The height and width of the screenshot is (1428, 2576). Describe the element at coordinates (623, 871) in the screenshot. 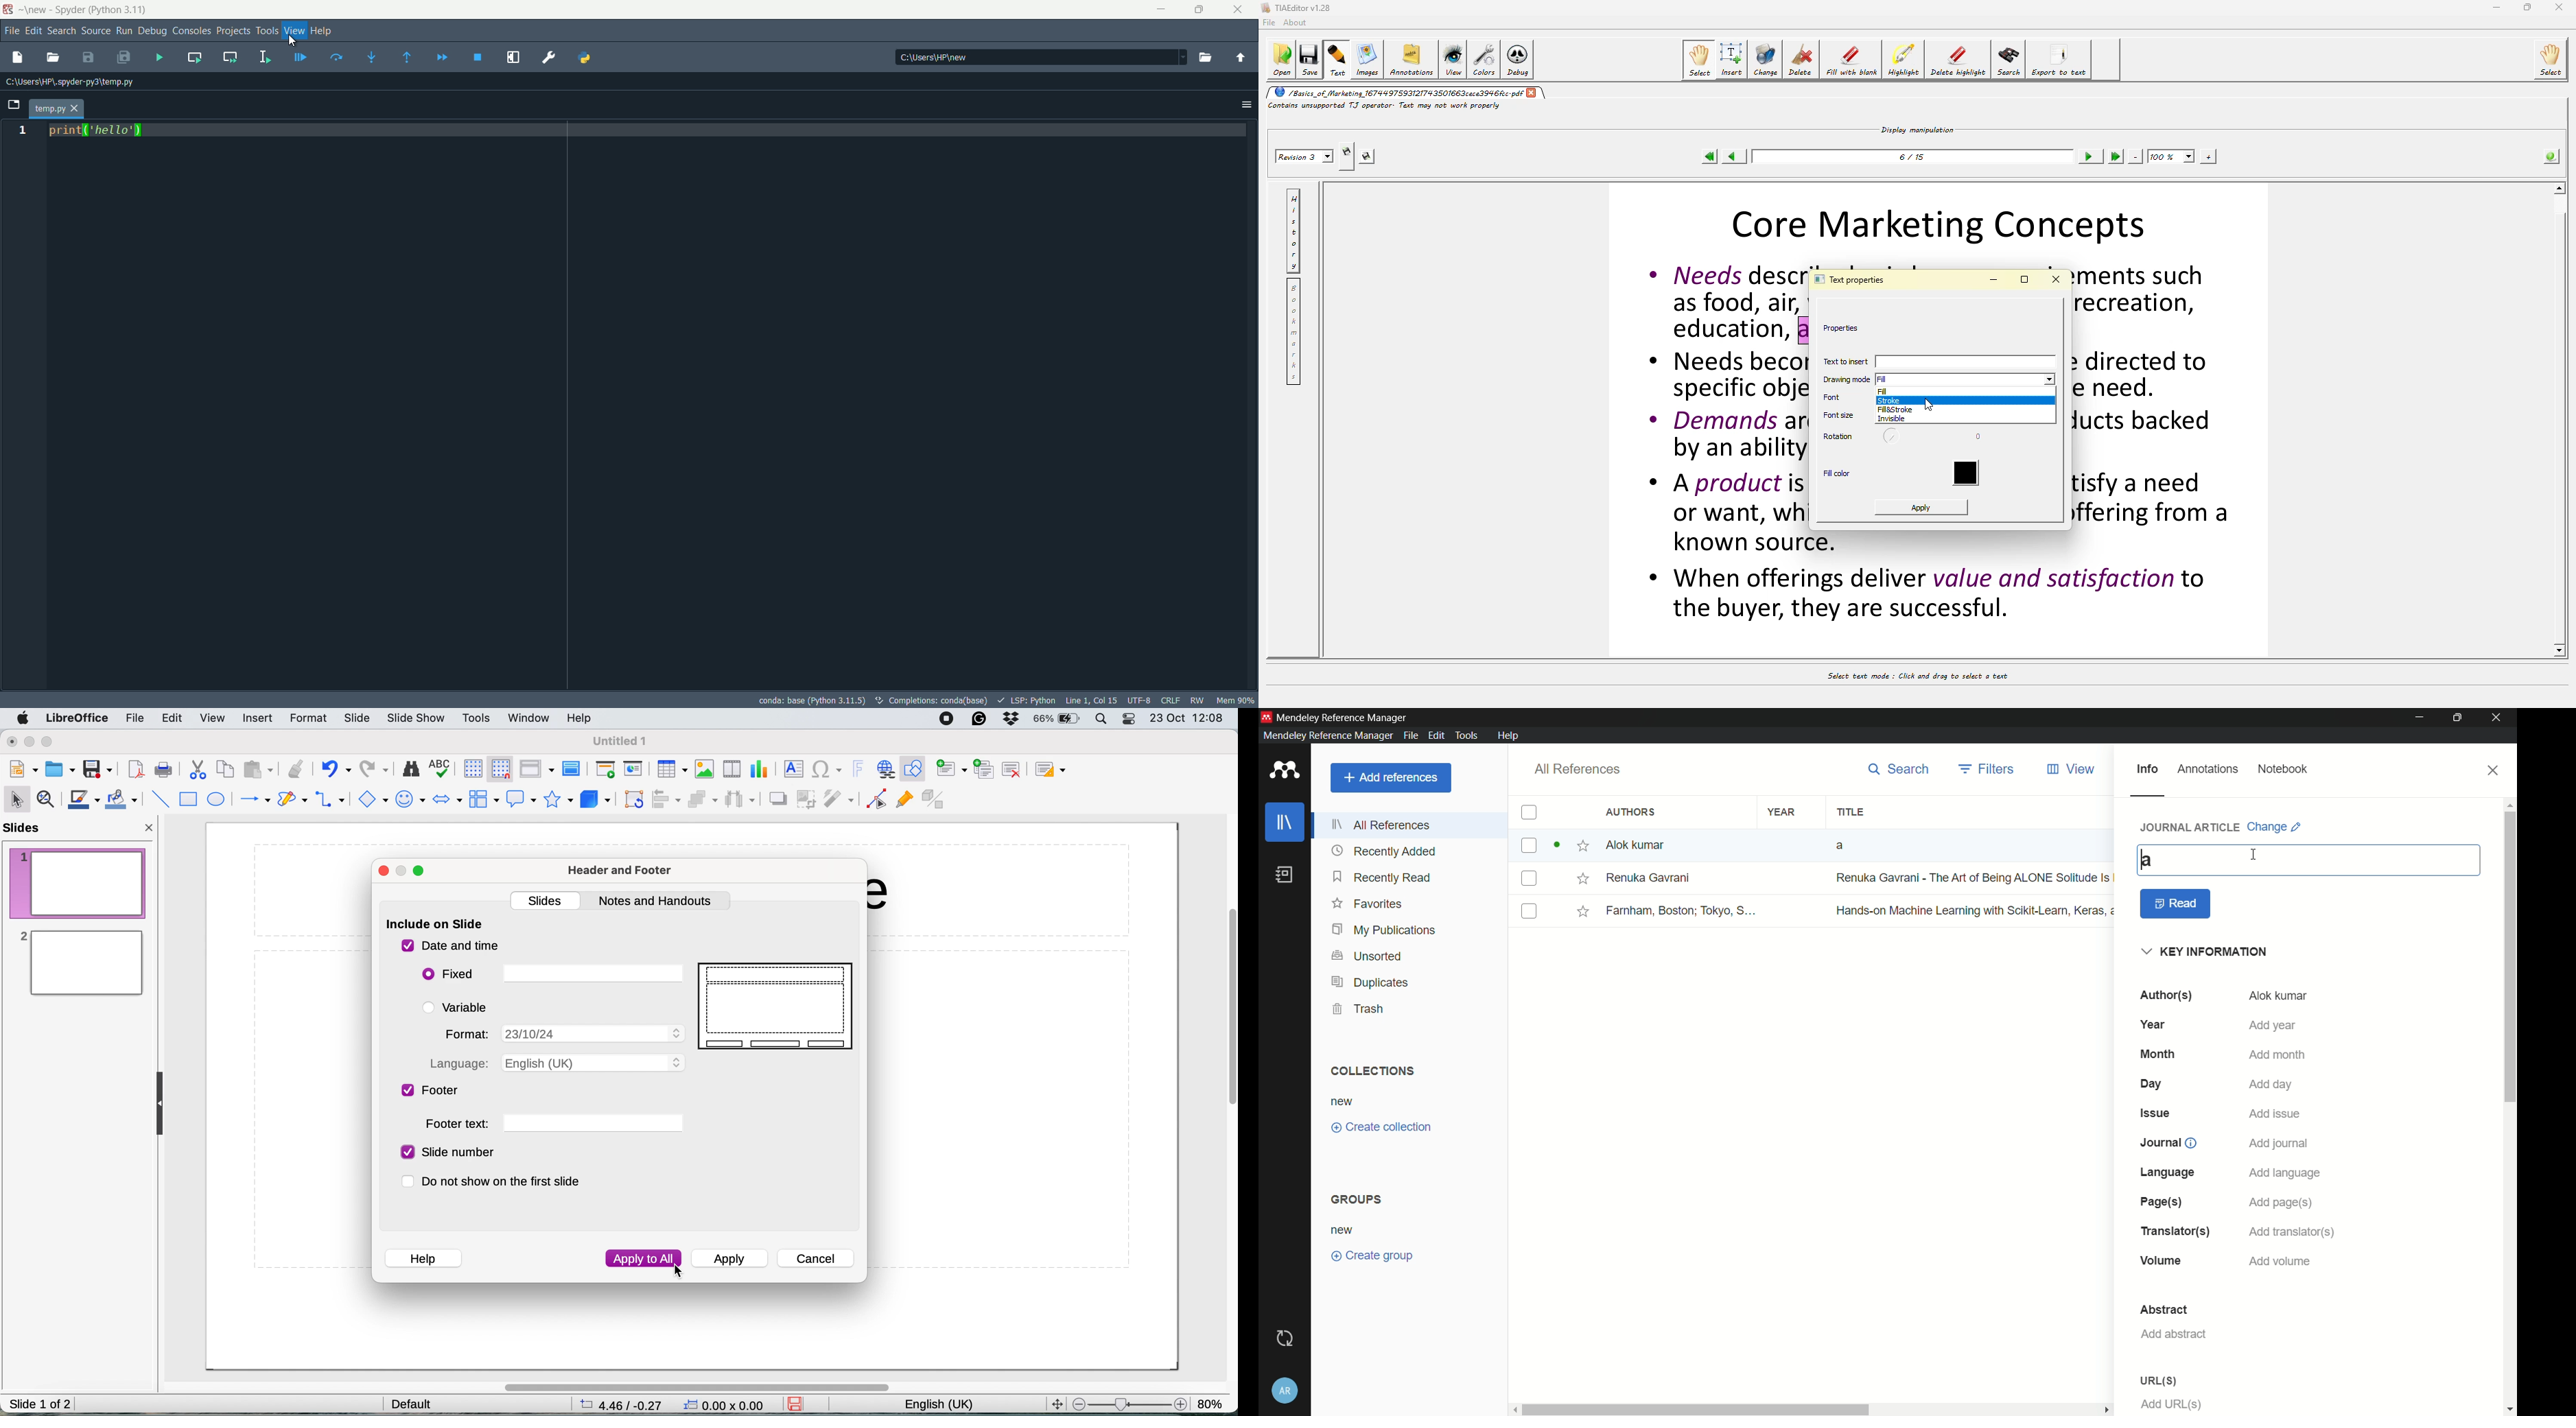

I see `header and footer` at that location.